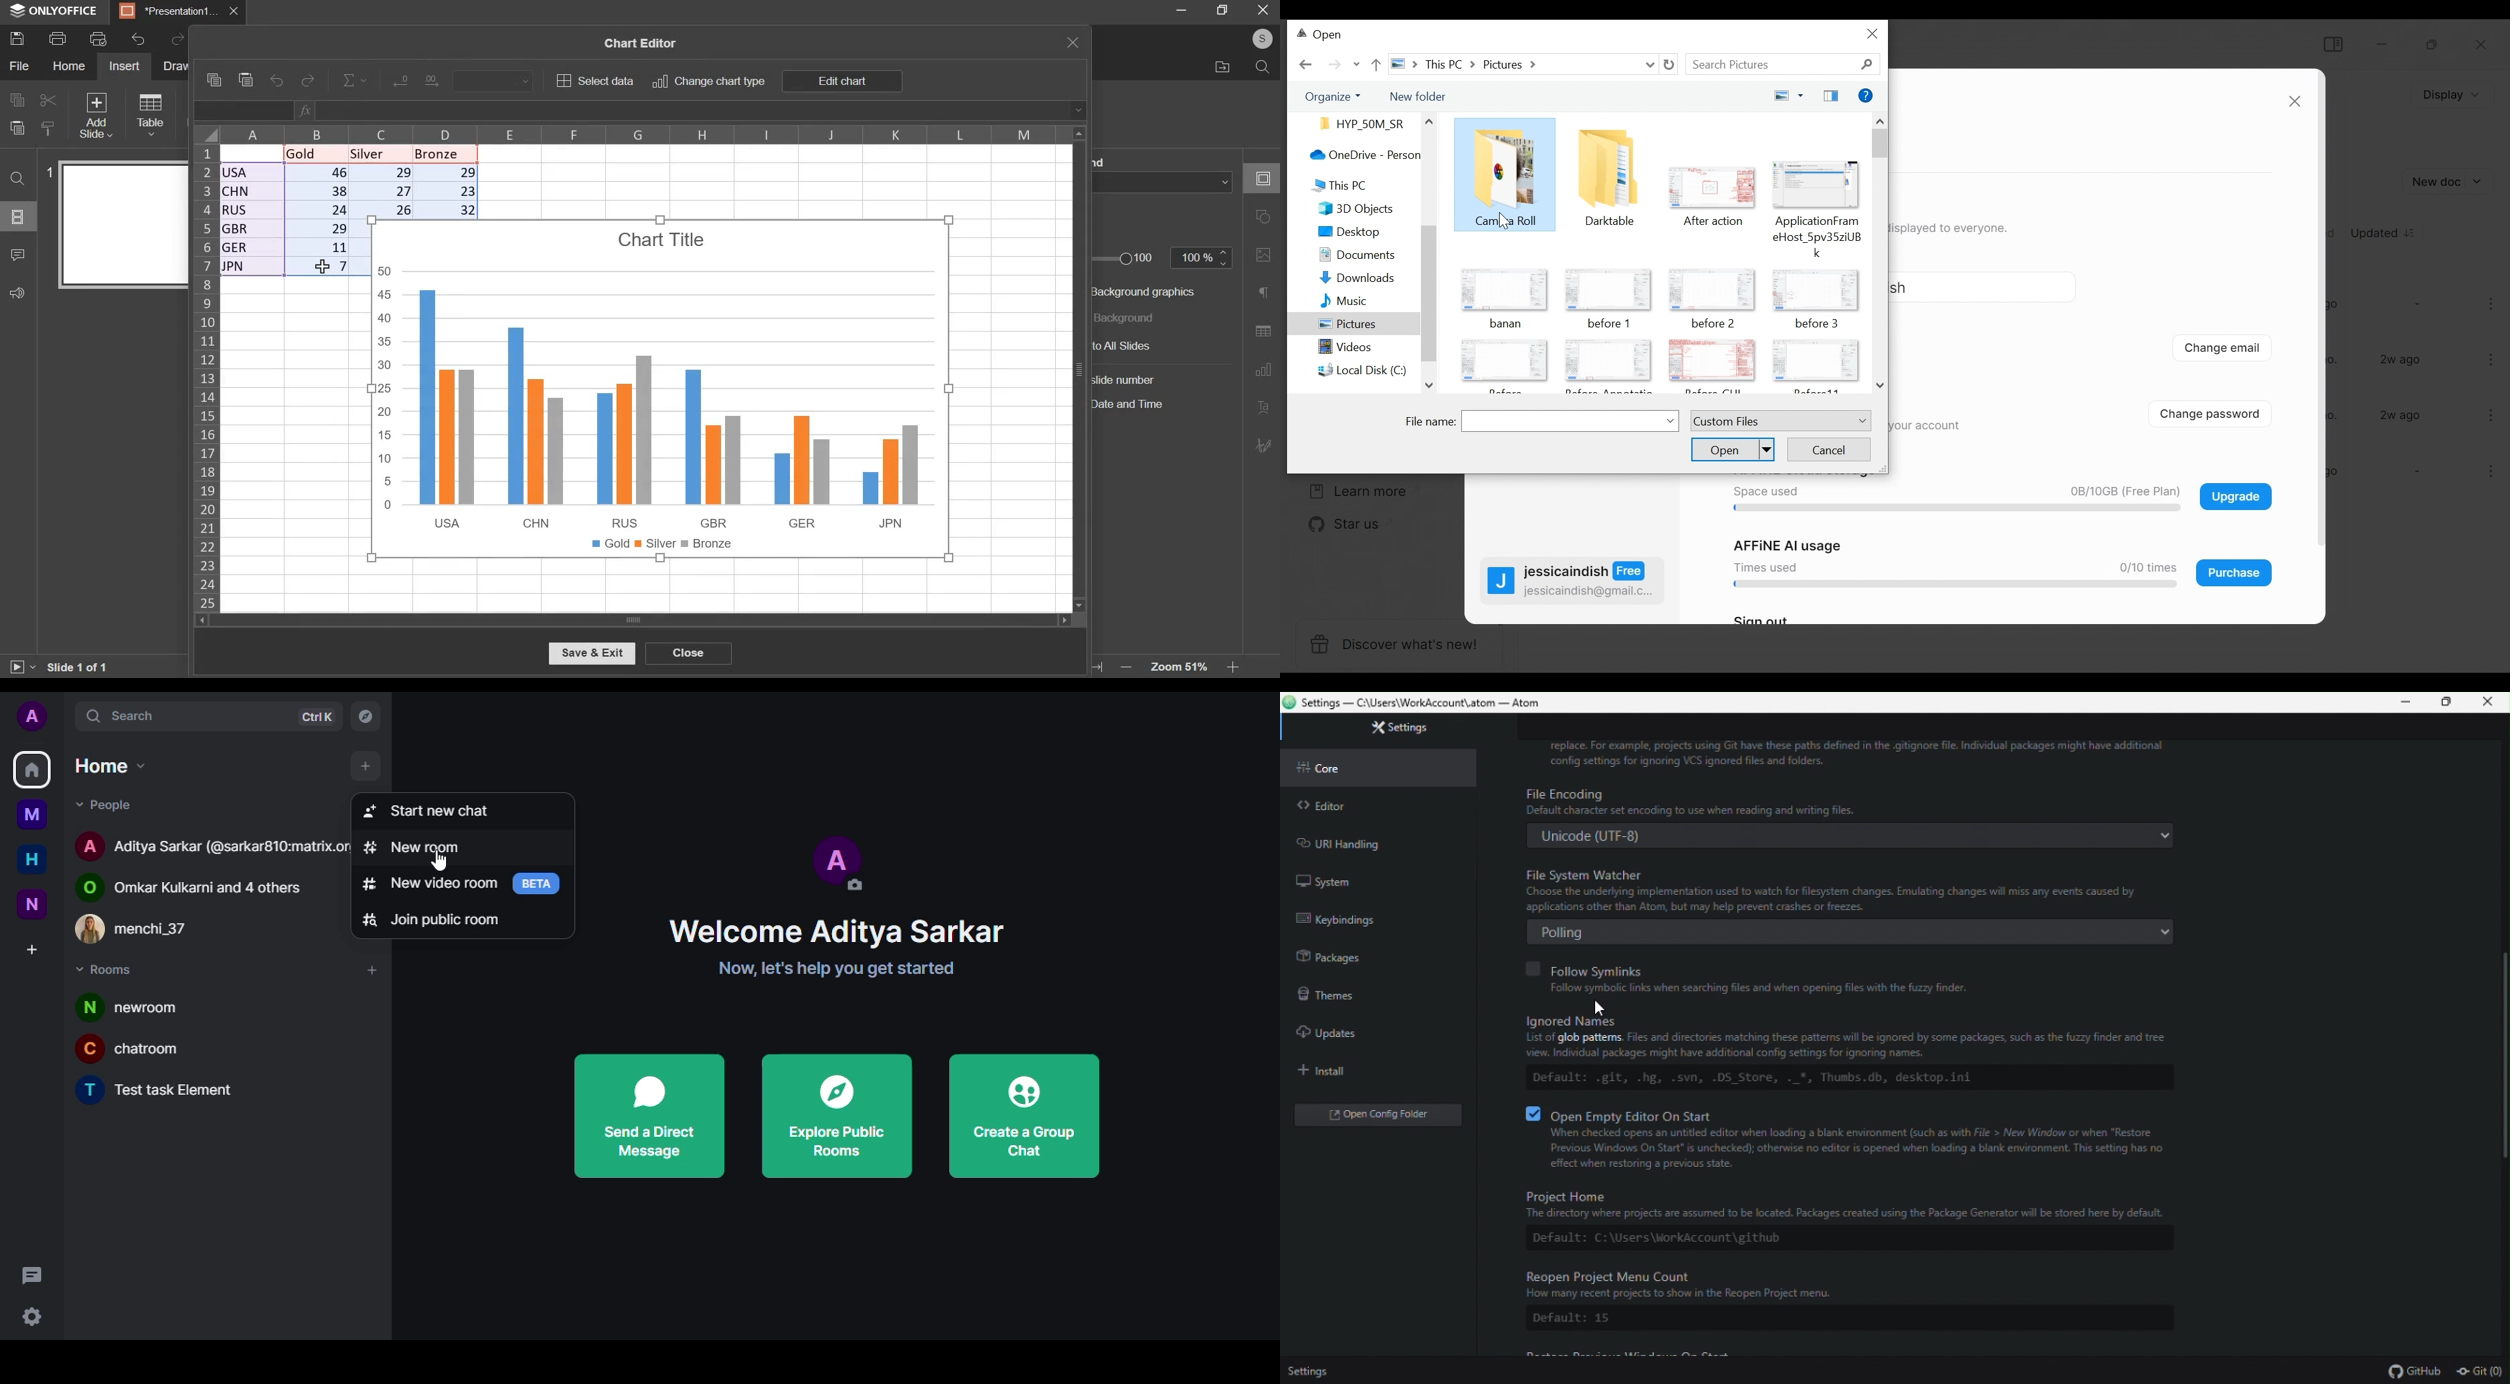 The width and height of the screenshot is (2520, 1400). Describe the element at coordinates (1346, 279) in the screenshot. I see `Downloads` at that location.